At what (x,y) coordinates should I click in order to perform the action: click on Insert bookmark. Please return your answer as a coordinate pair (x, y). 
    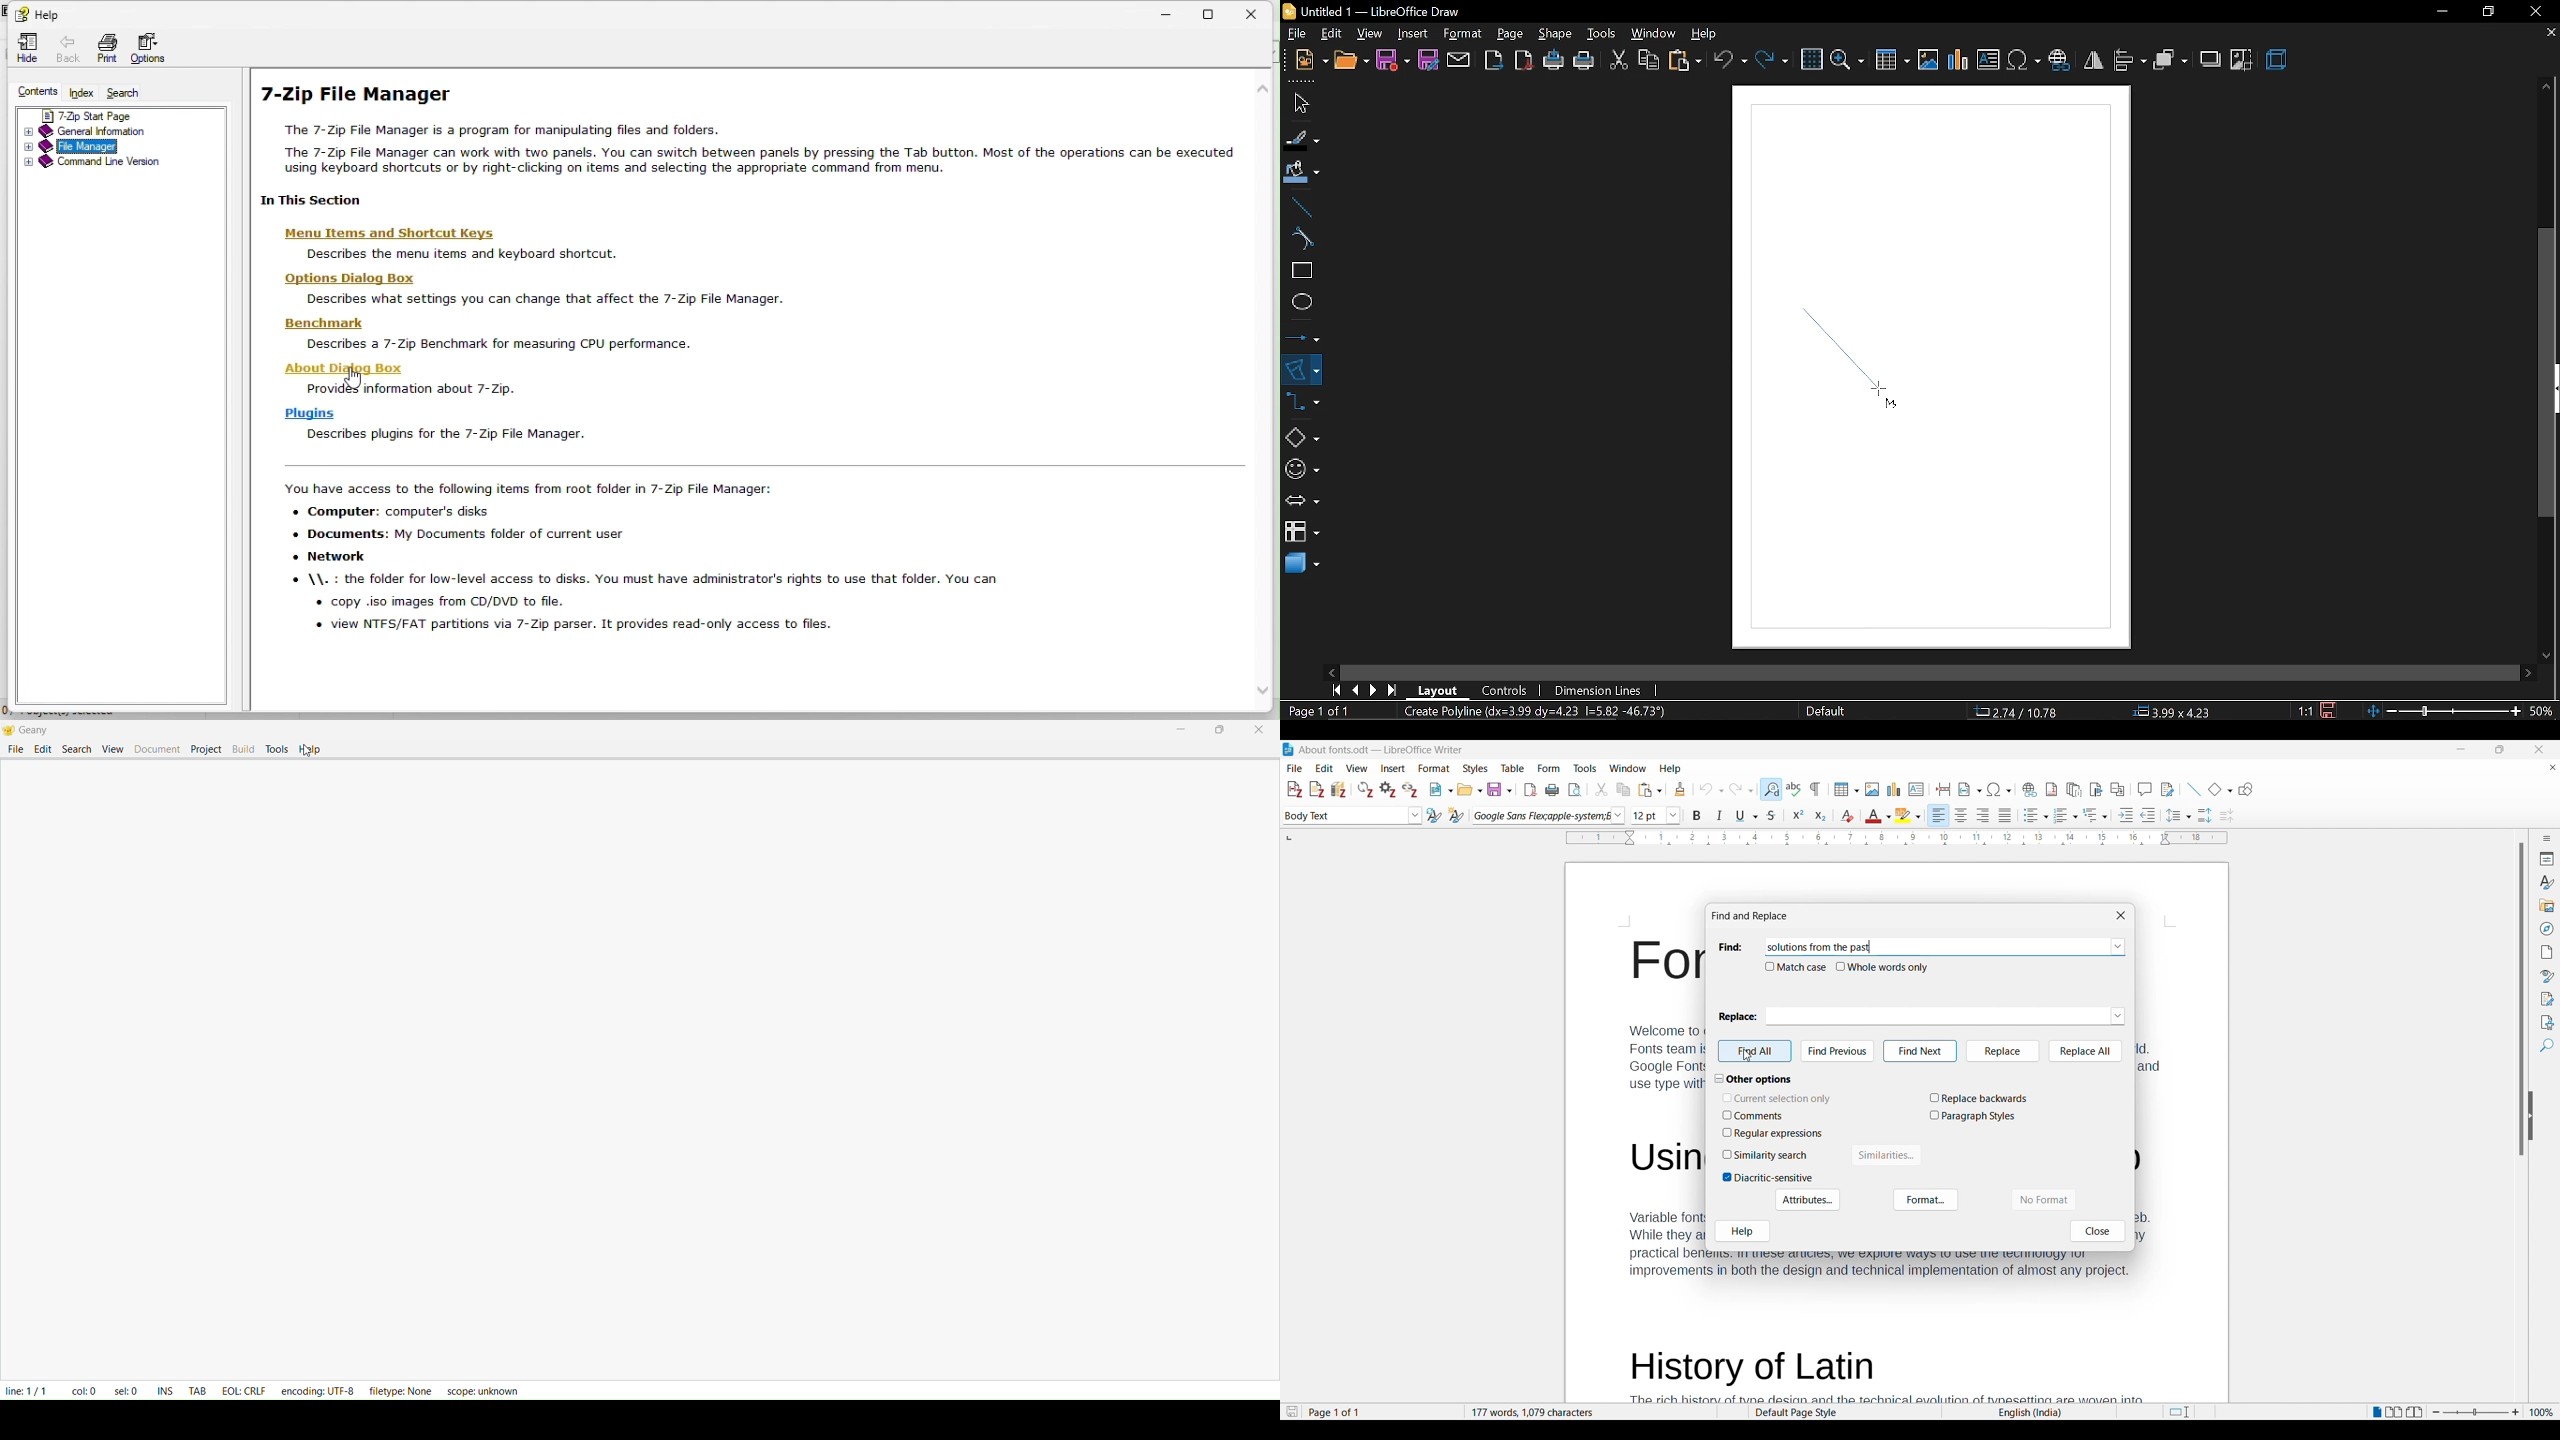
    Looking at the image, I should click on (2096, 789).